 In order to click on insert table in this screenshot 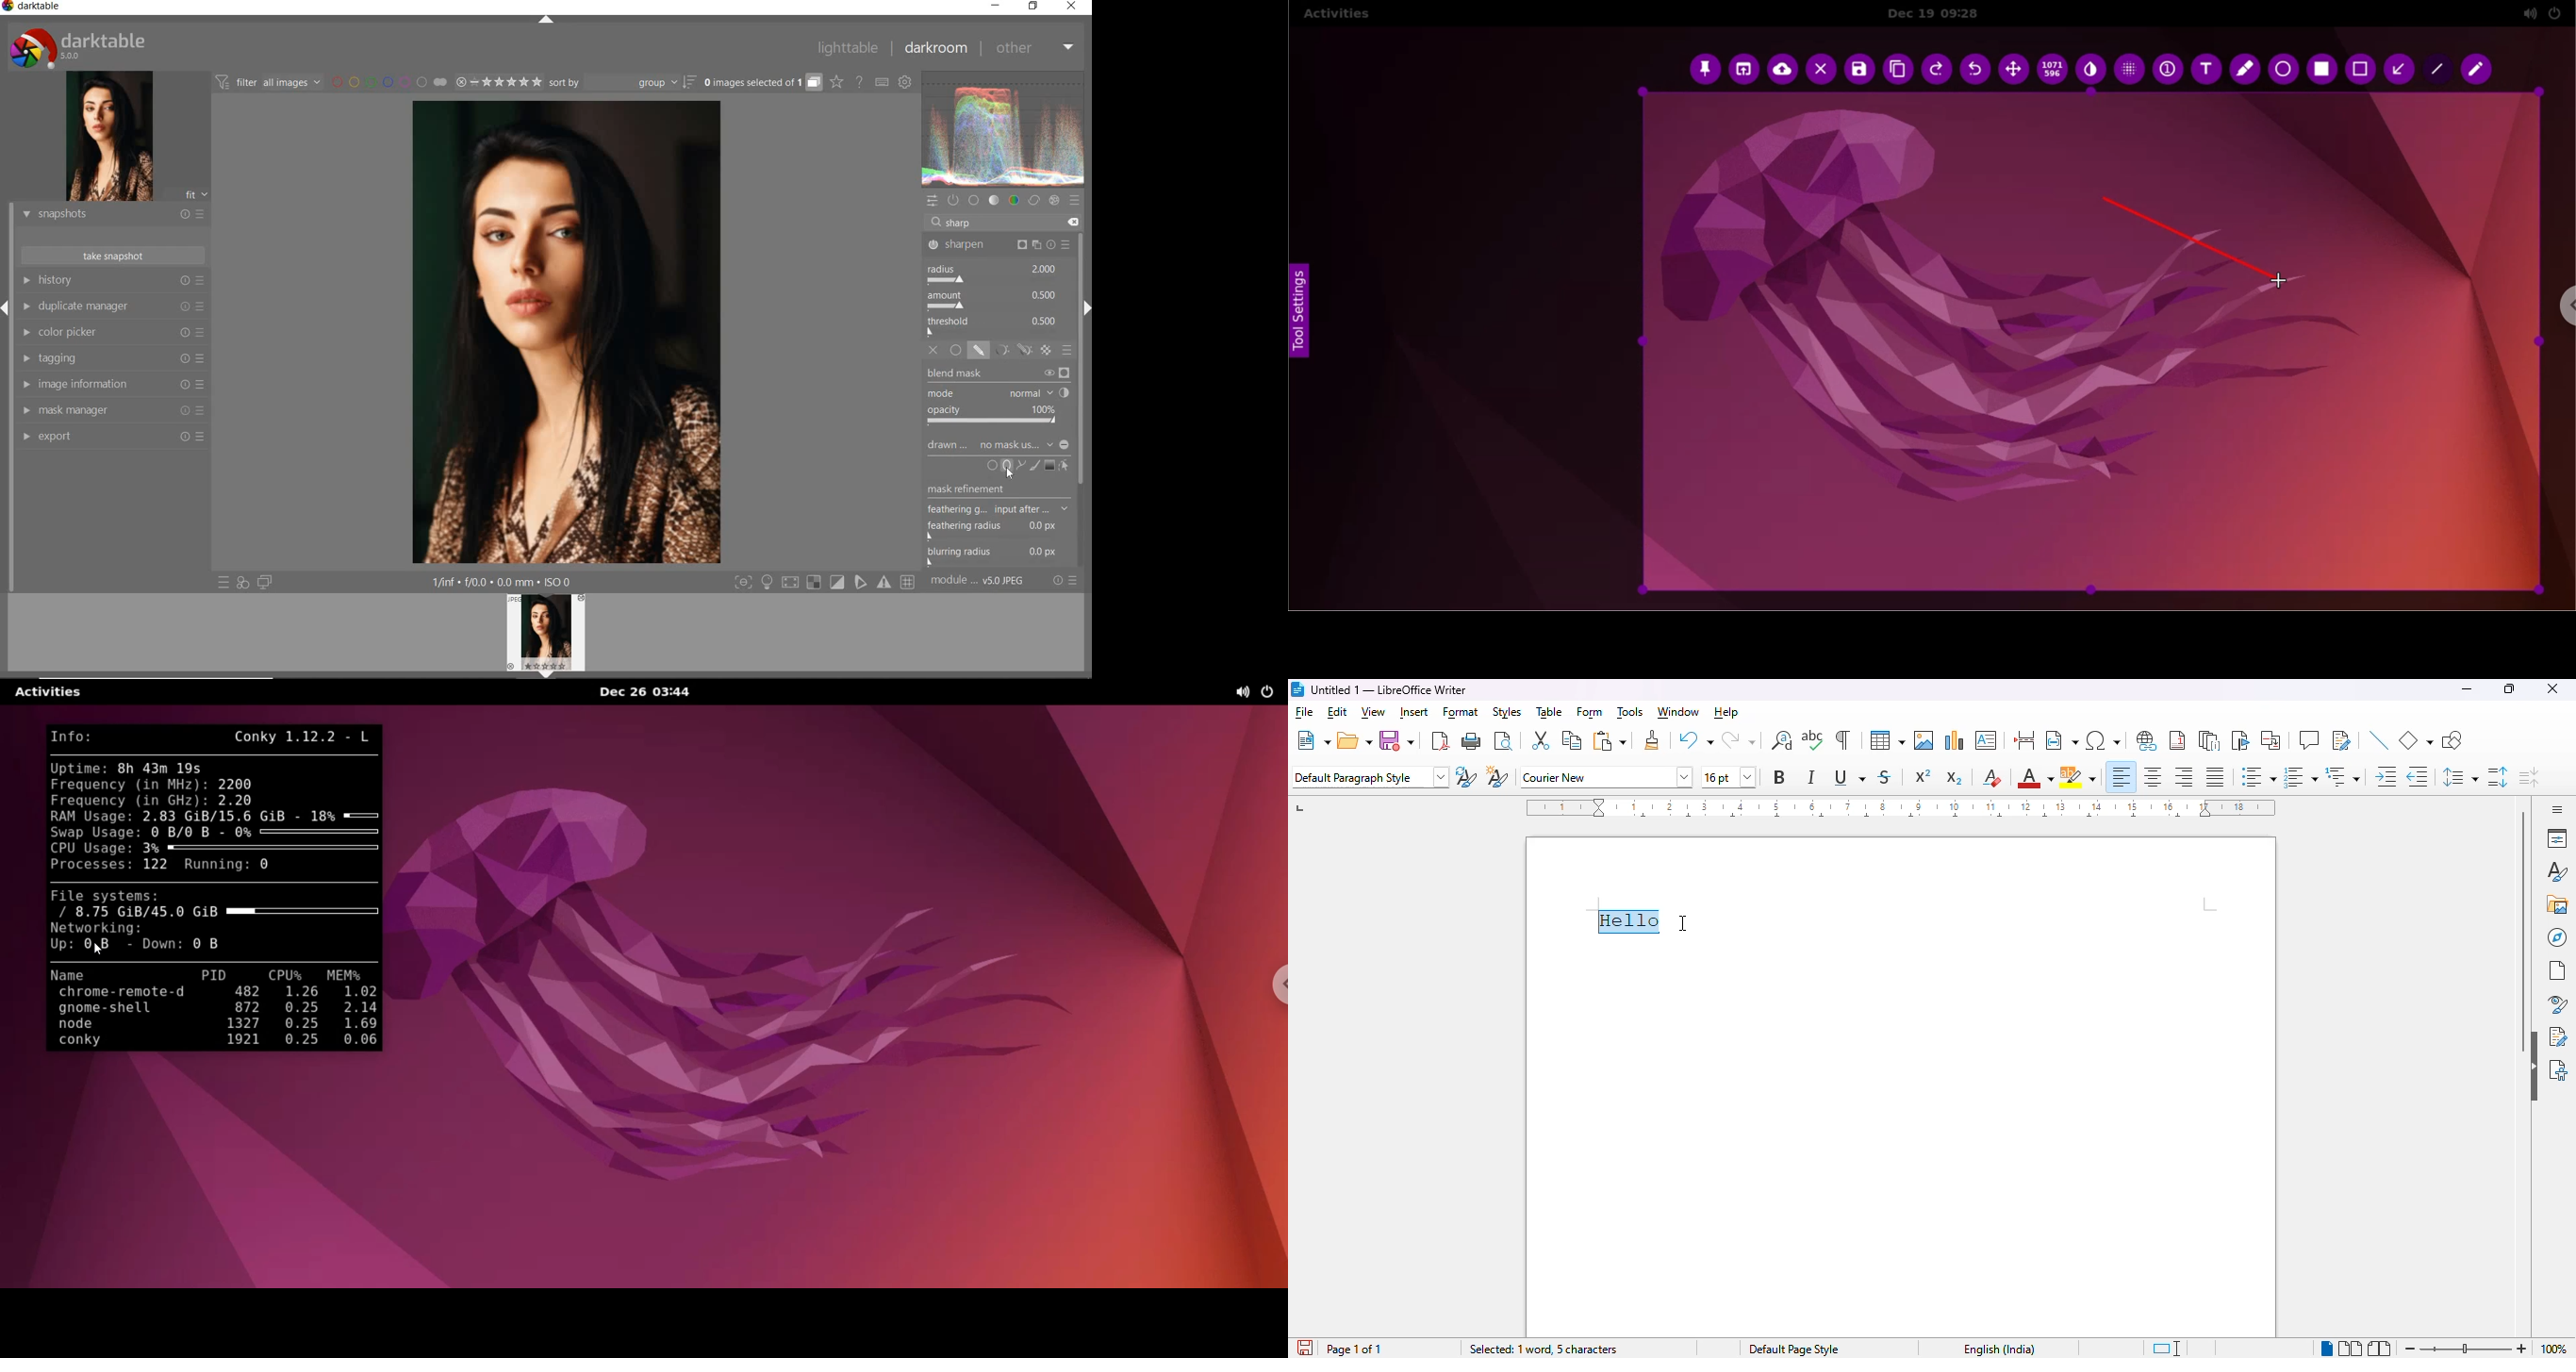, I will do `click(1888, 739)`.